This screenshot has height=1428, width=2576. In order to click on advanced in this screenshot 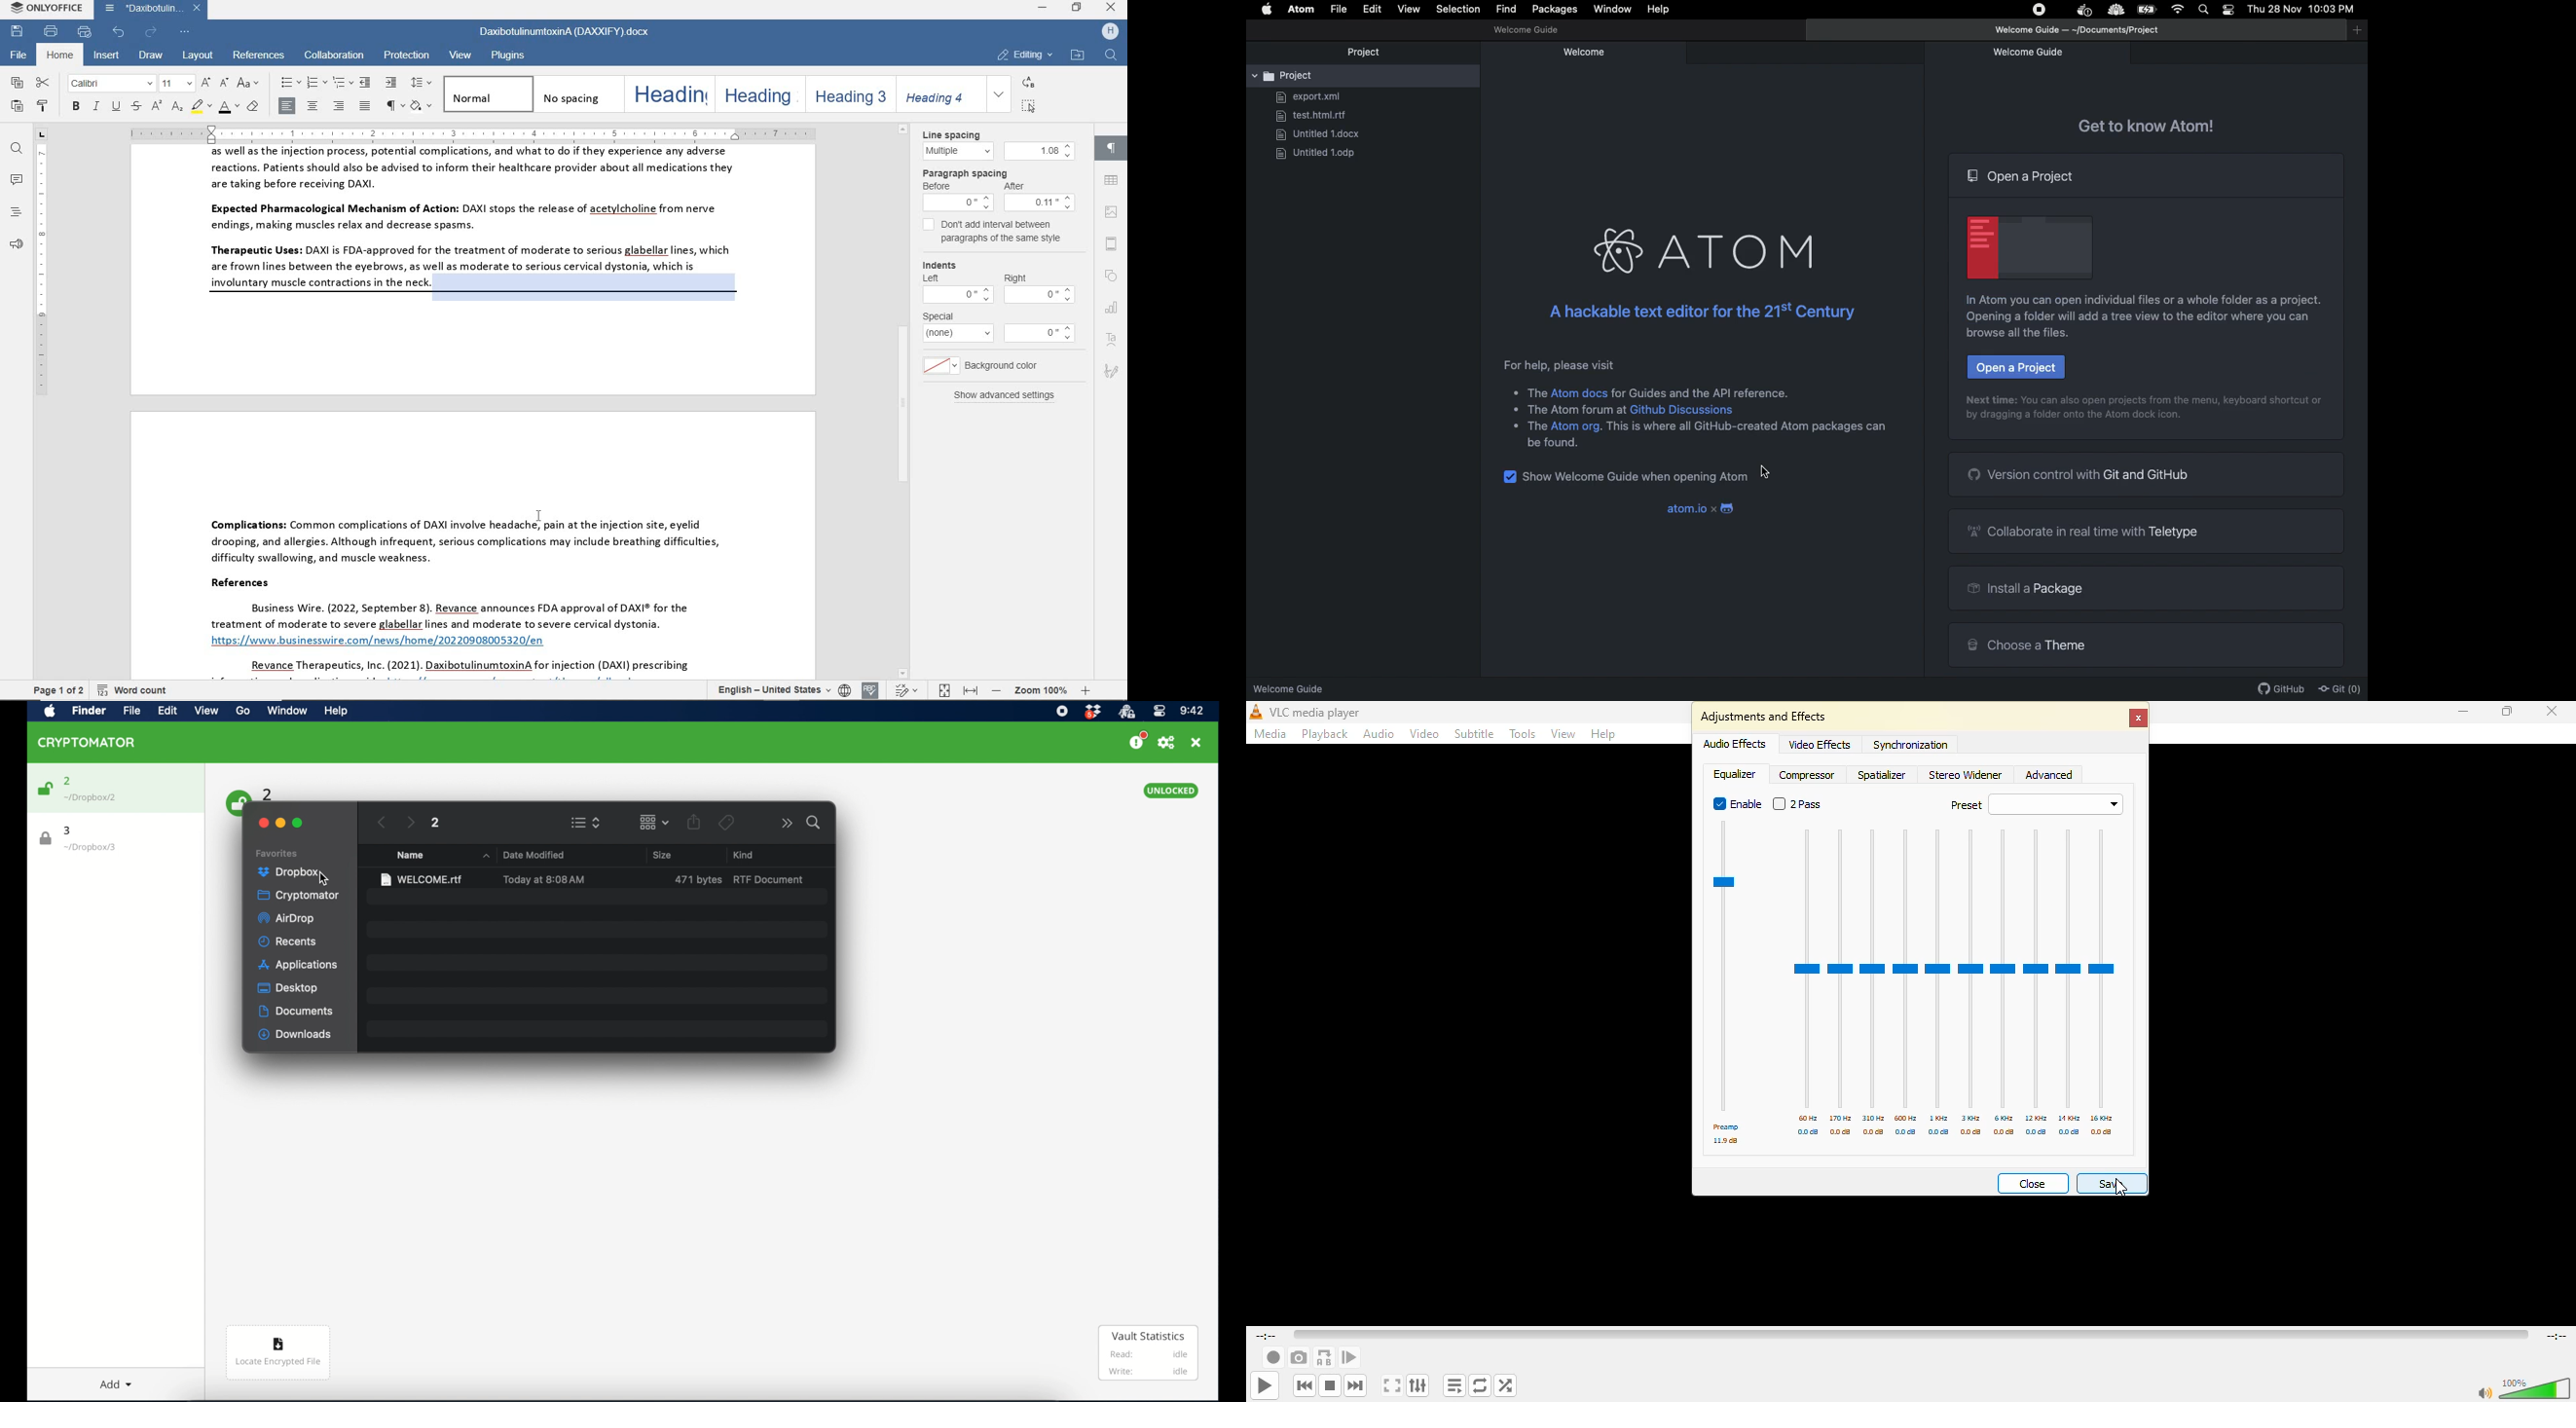, I will do `click(2053, 776)`.